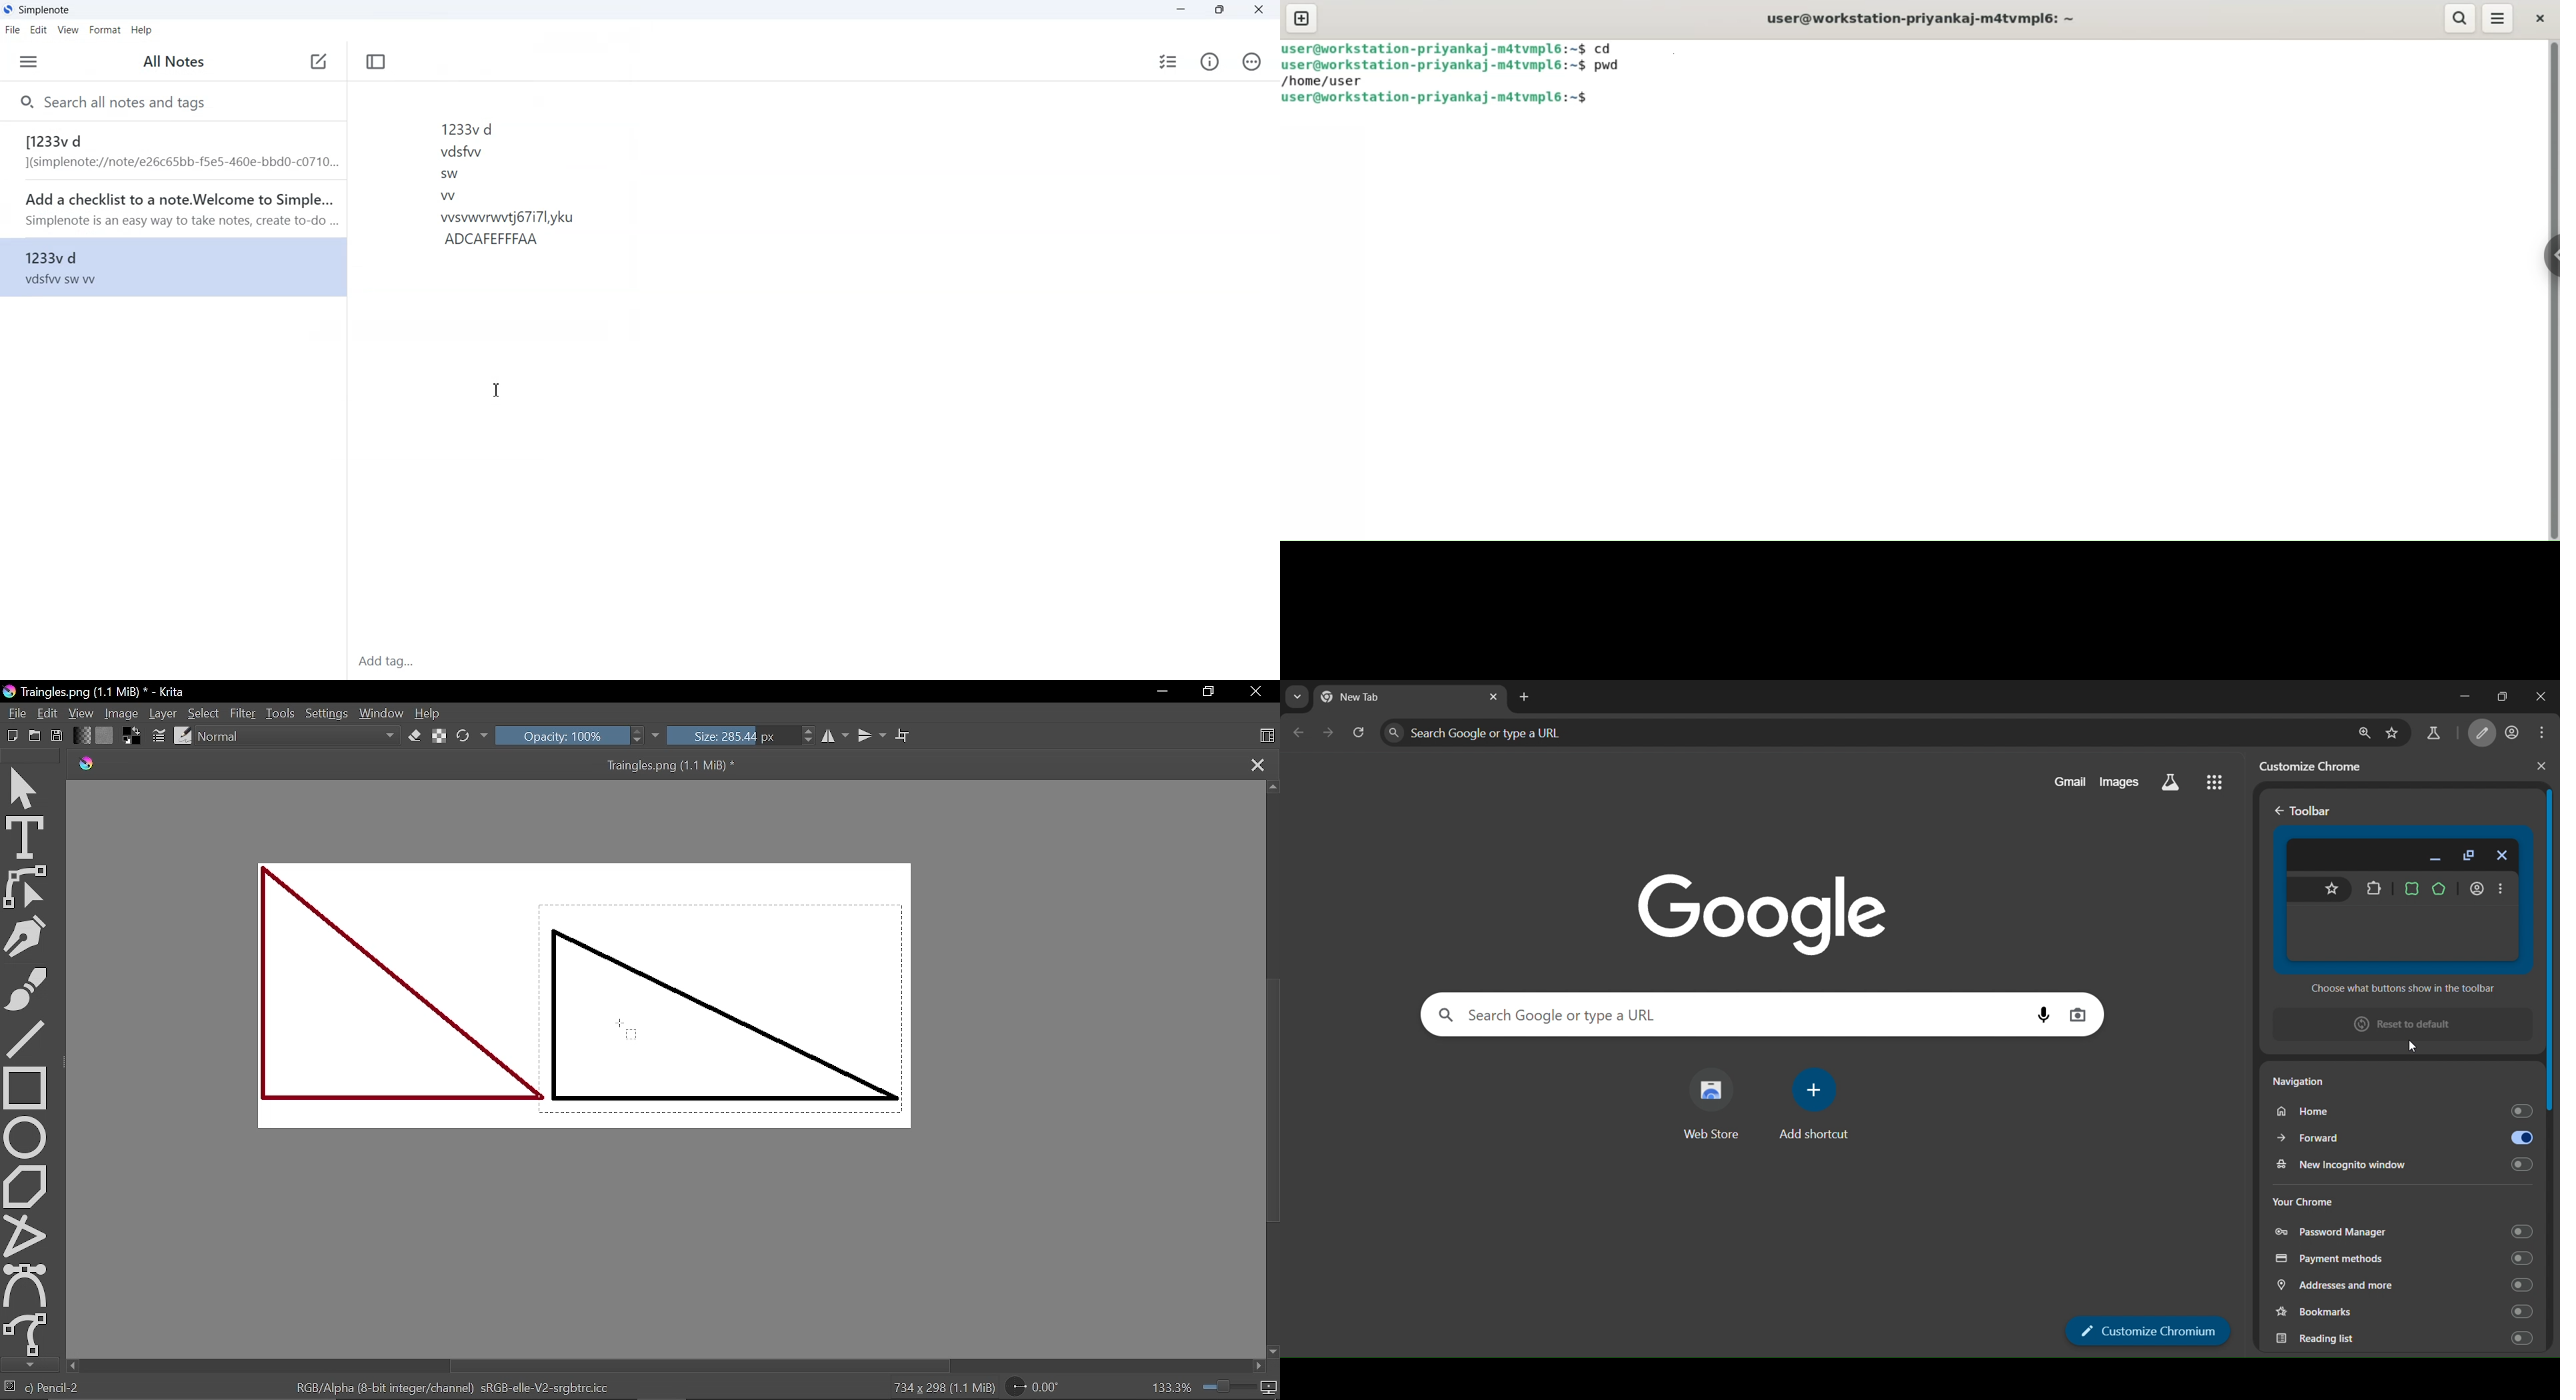  What do you see at coordinates (67, 30) in the screenshot?
I see `View` at bounding box center [67, 30].